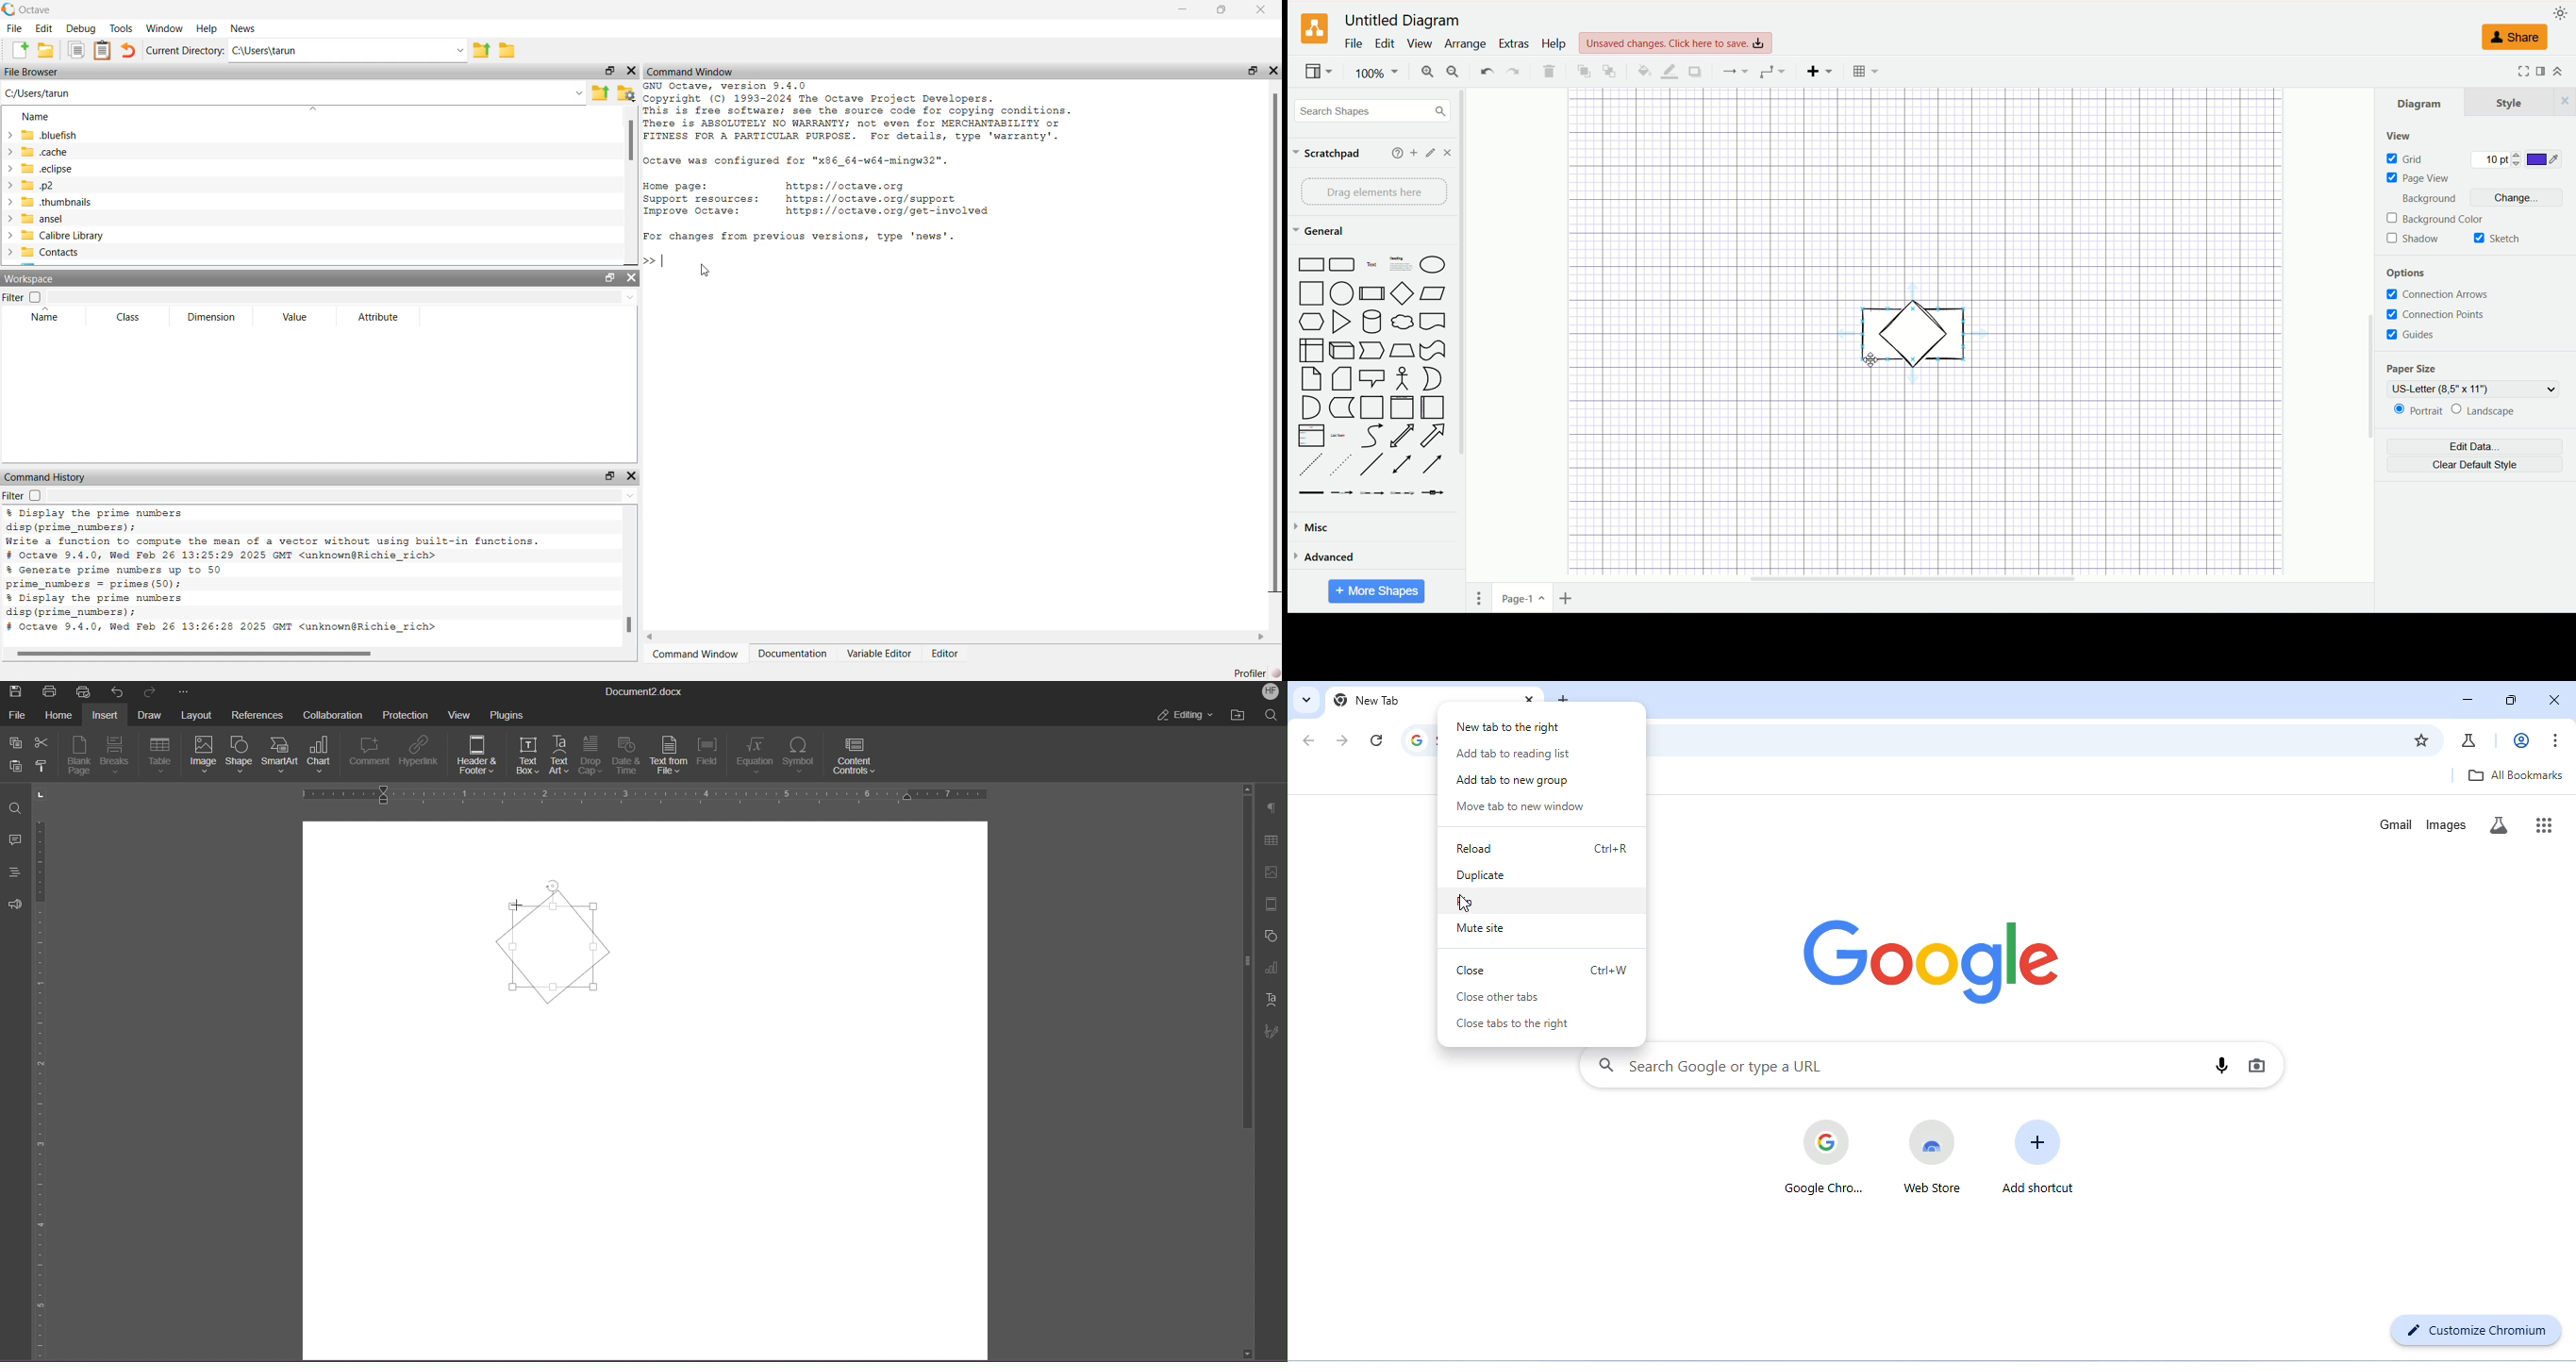 The image size is (2576, 1372). Describe the element at coordinates (1419, 740) in the screenshot. I see `search google or type a URL` at that location.